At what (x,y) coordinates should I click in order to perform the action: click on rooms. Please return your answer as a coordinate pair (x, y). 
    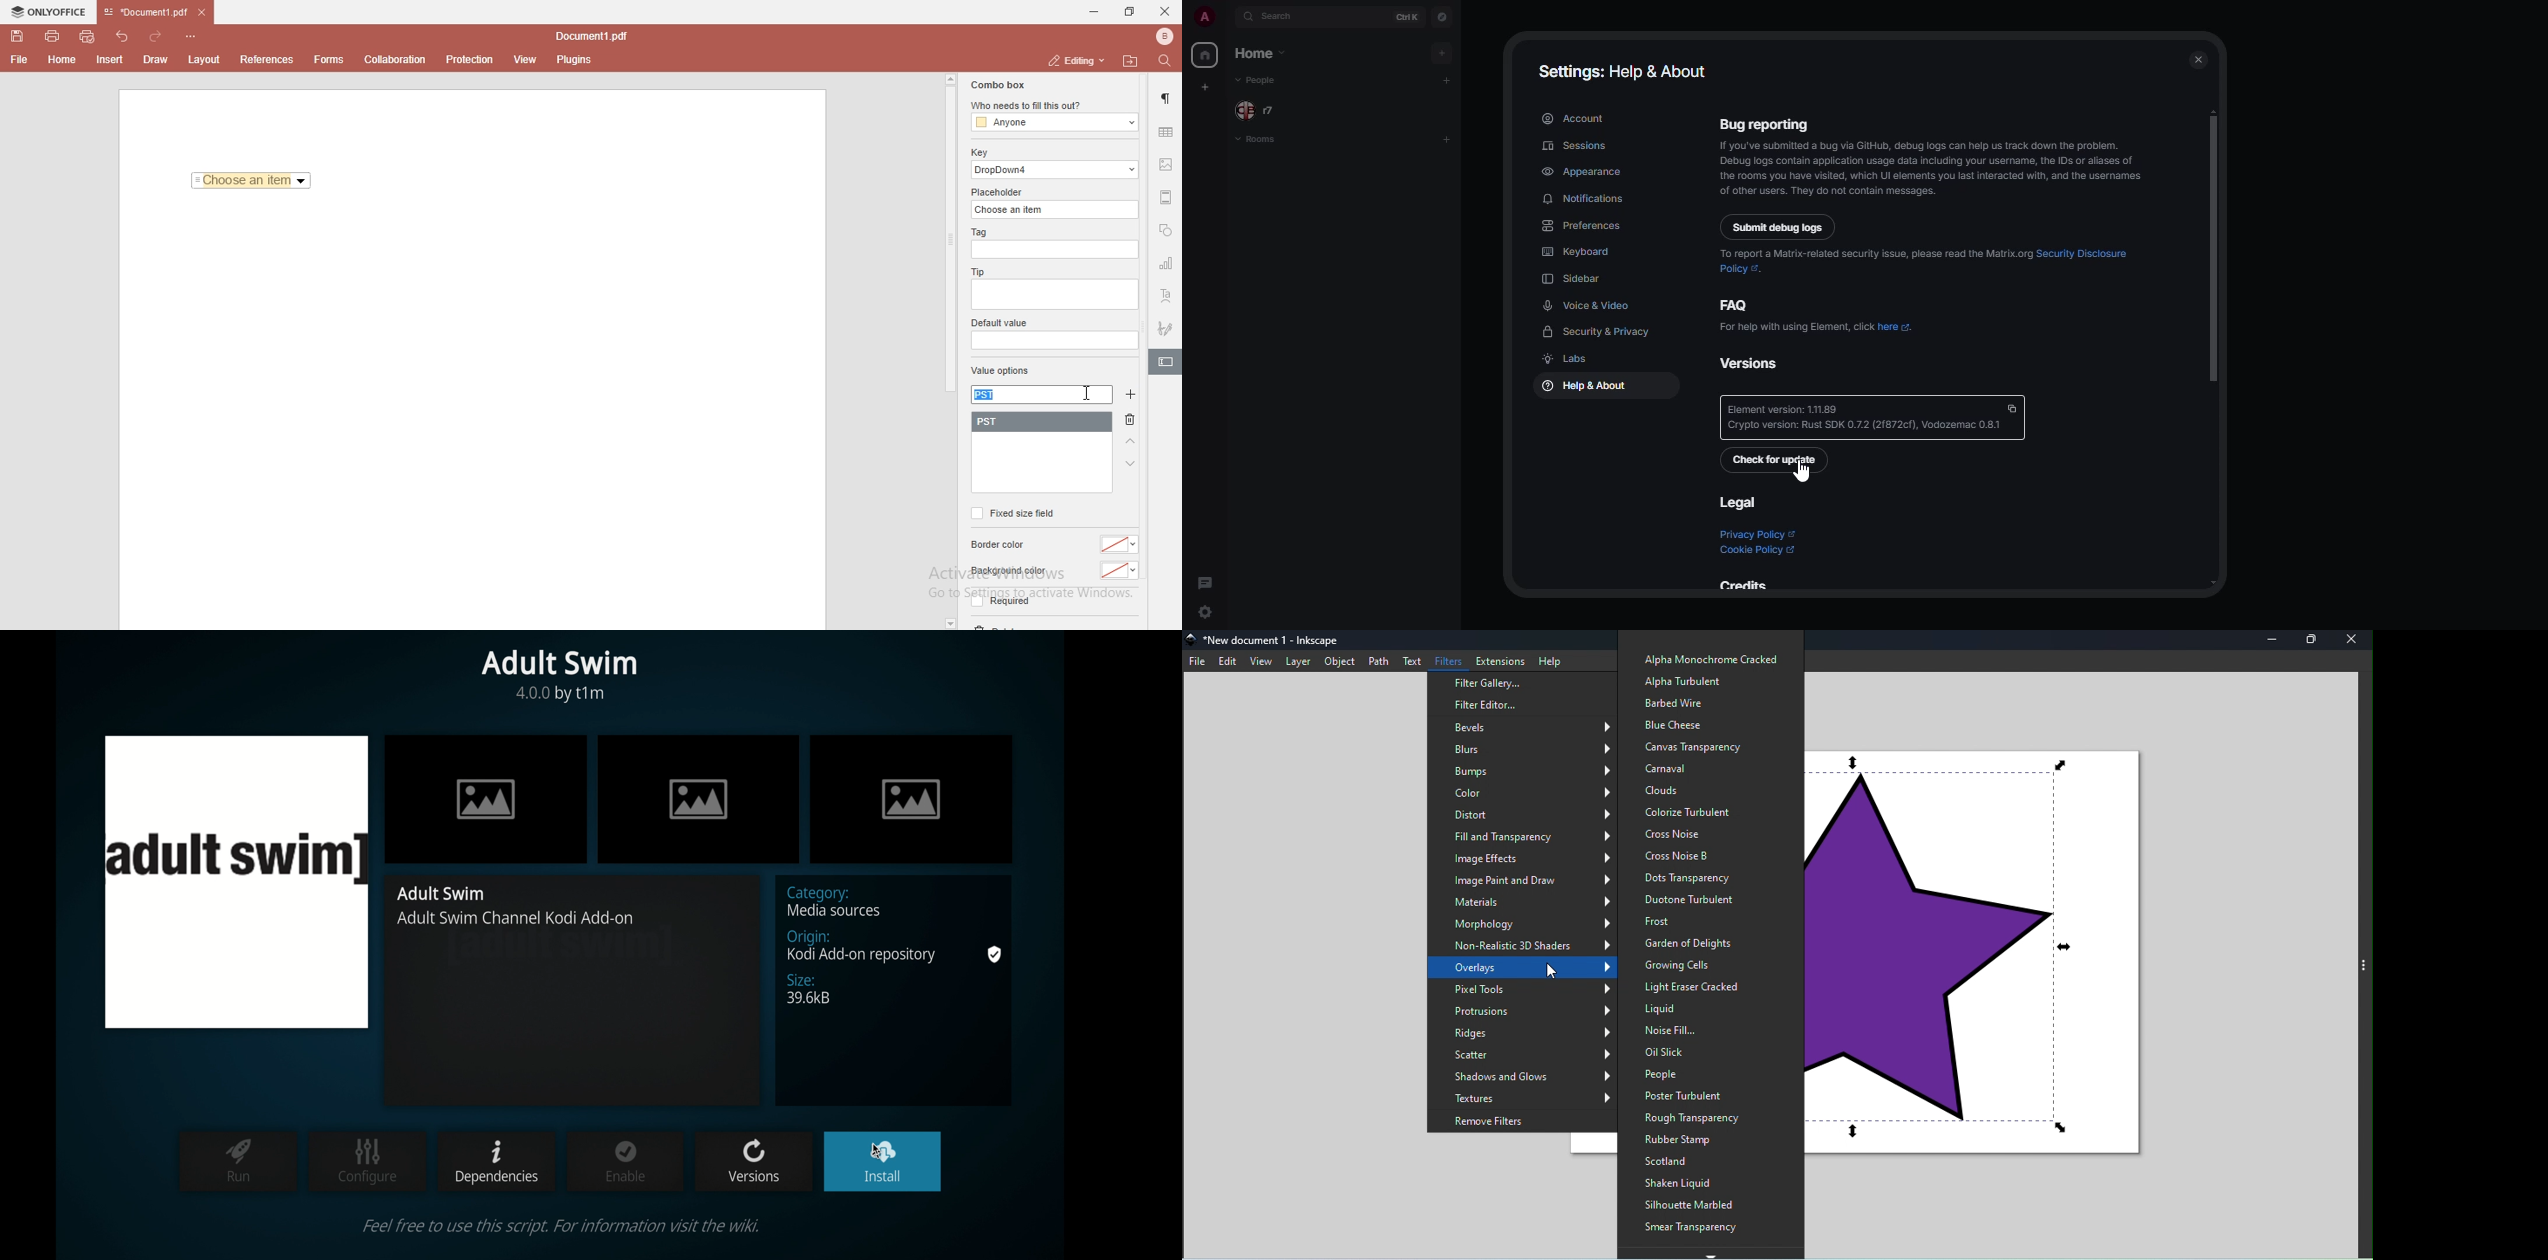
    Looking at the image, I should click on (1261, 141).